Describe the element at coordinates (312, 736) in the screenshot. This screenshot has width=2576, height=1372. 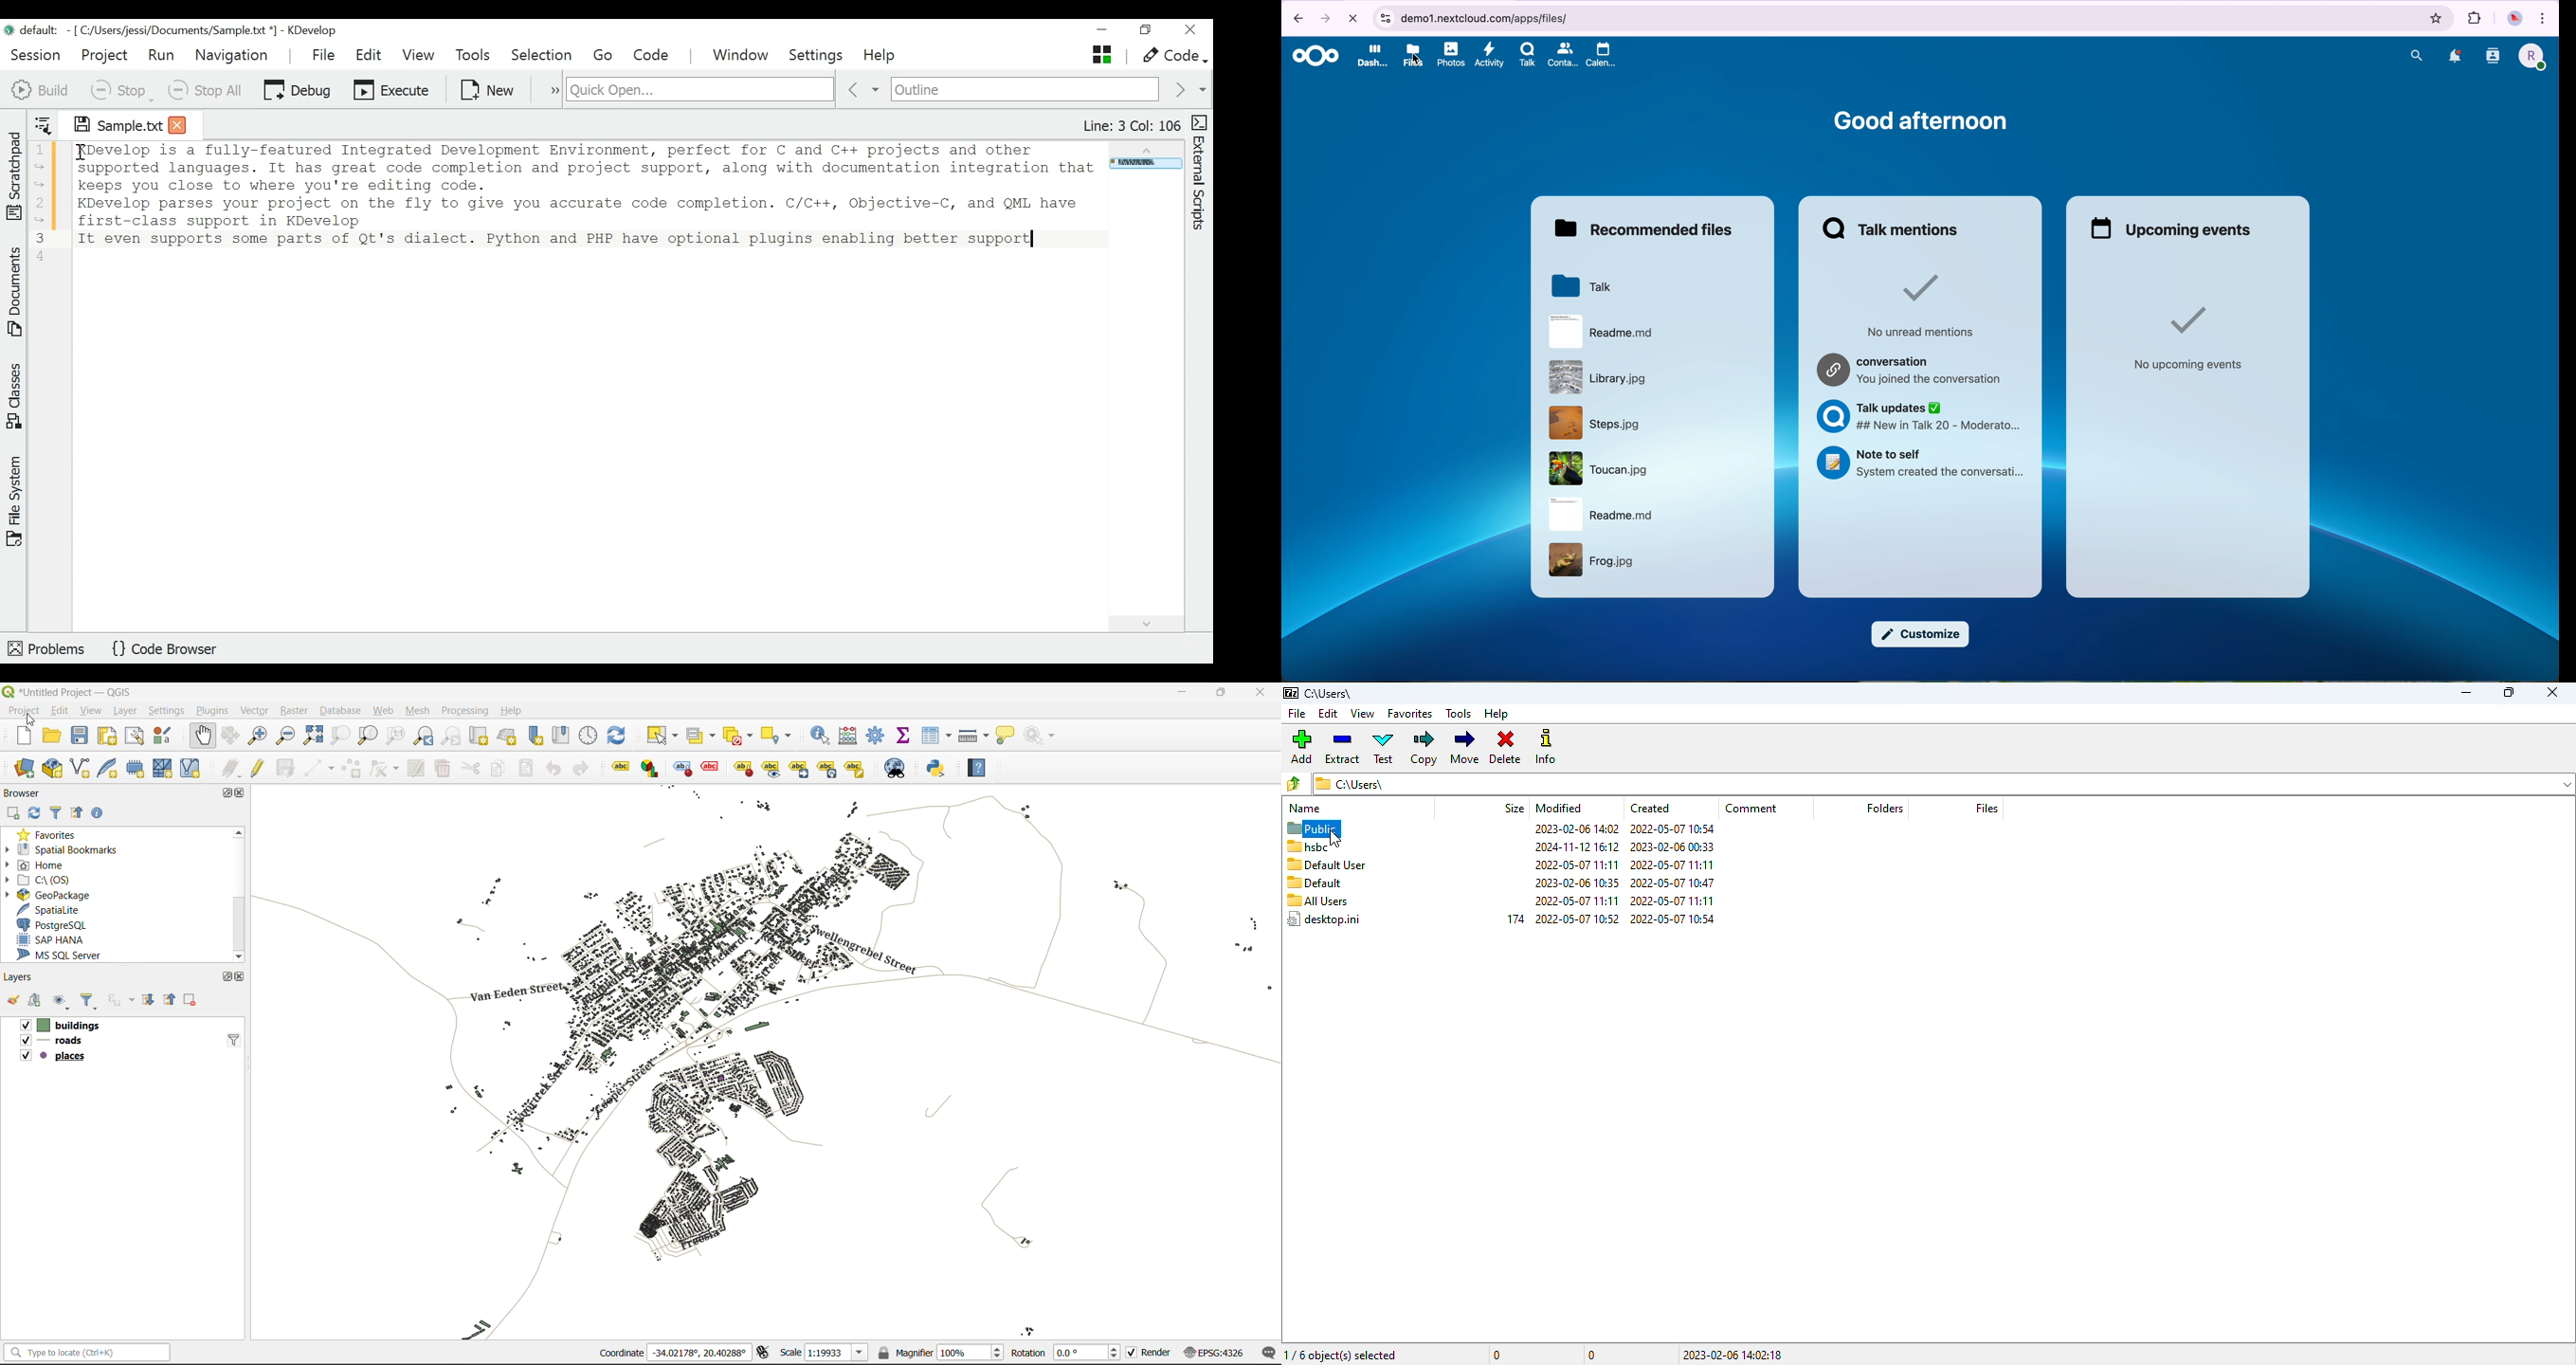
I see `zoom full` at that location.